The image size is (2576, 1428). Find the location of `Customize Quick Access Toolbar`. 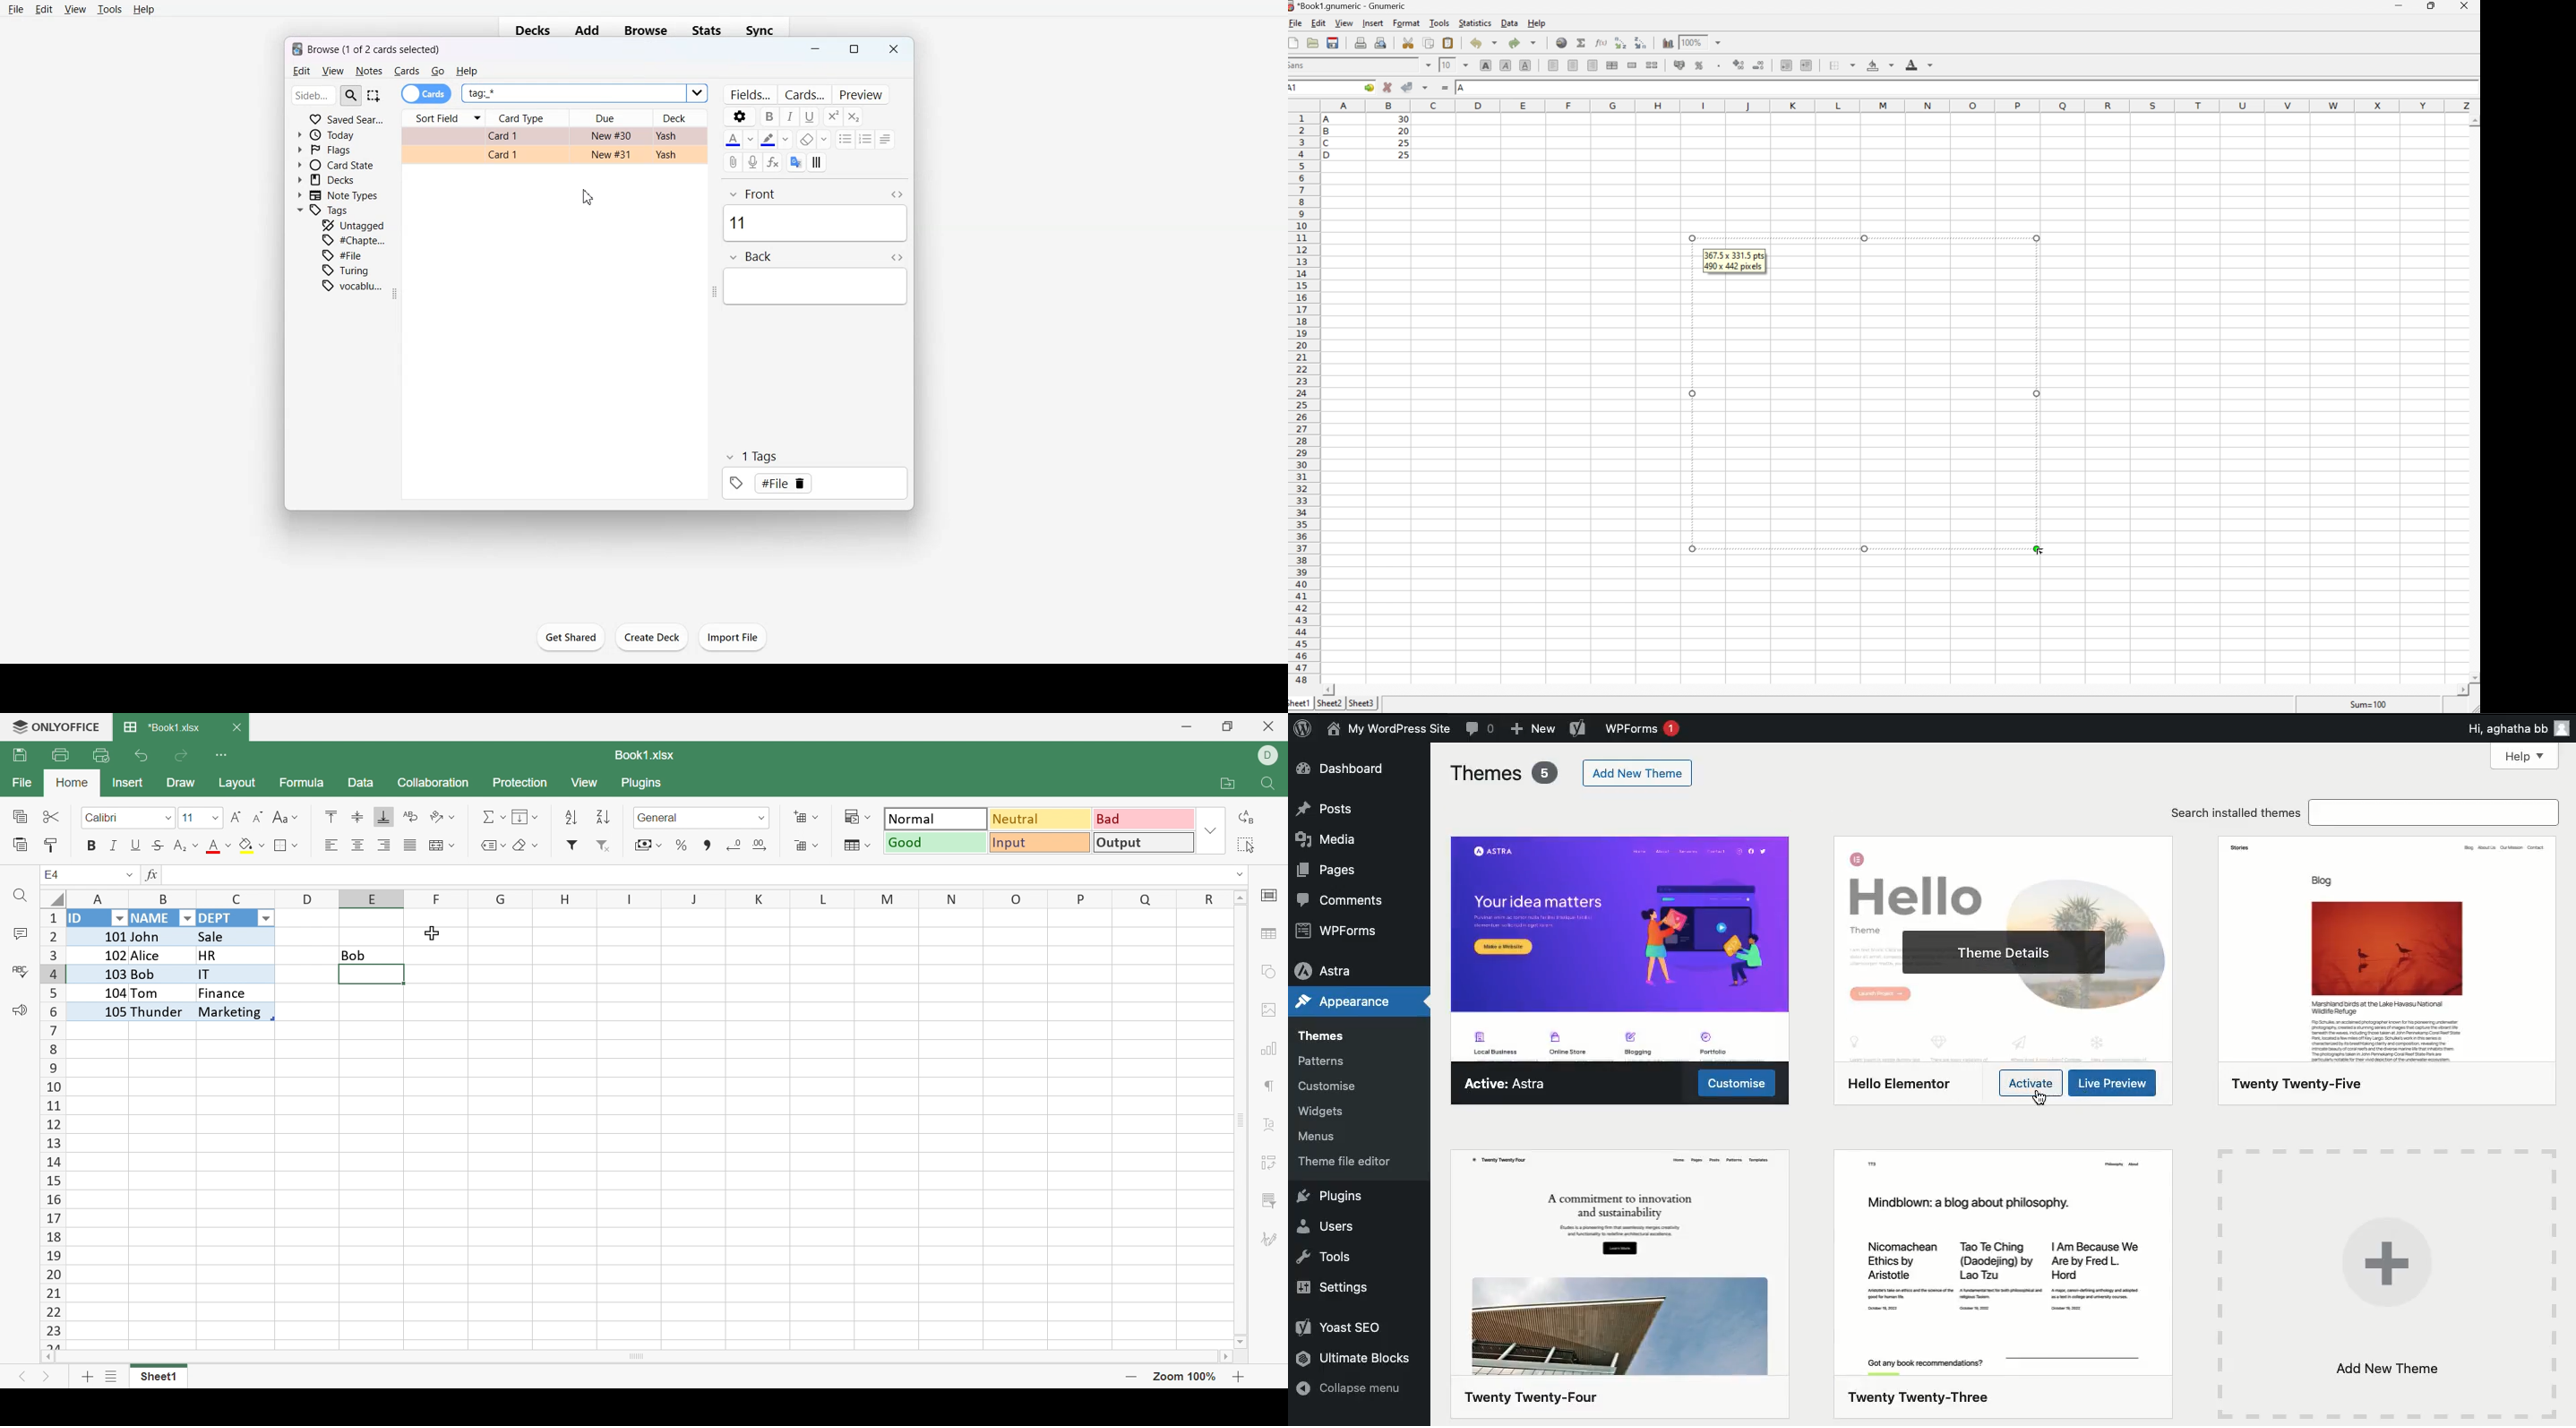

Customize Quick Access Toolbar is located at coordinates (223, 755).